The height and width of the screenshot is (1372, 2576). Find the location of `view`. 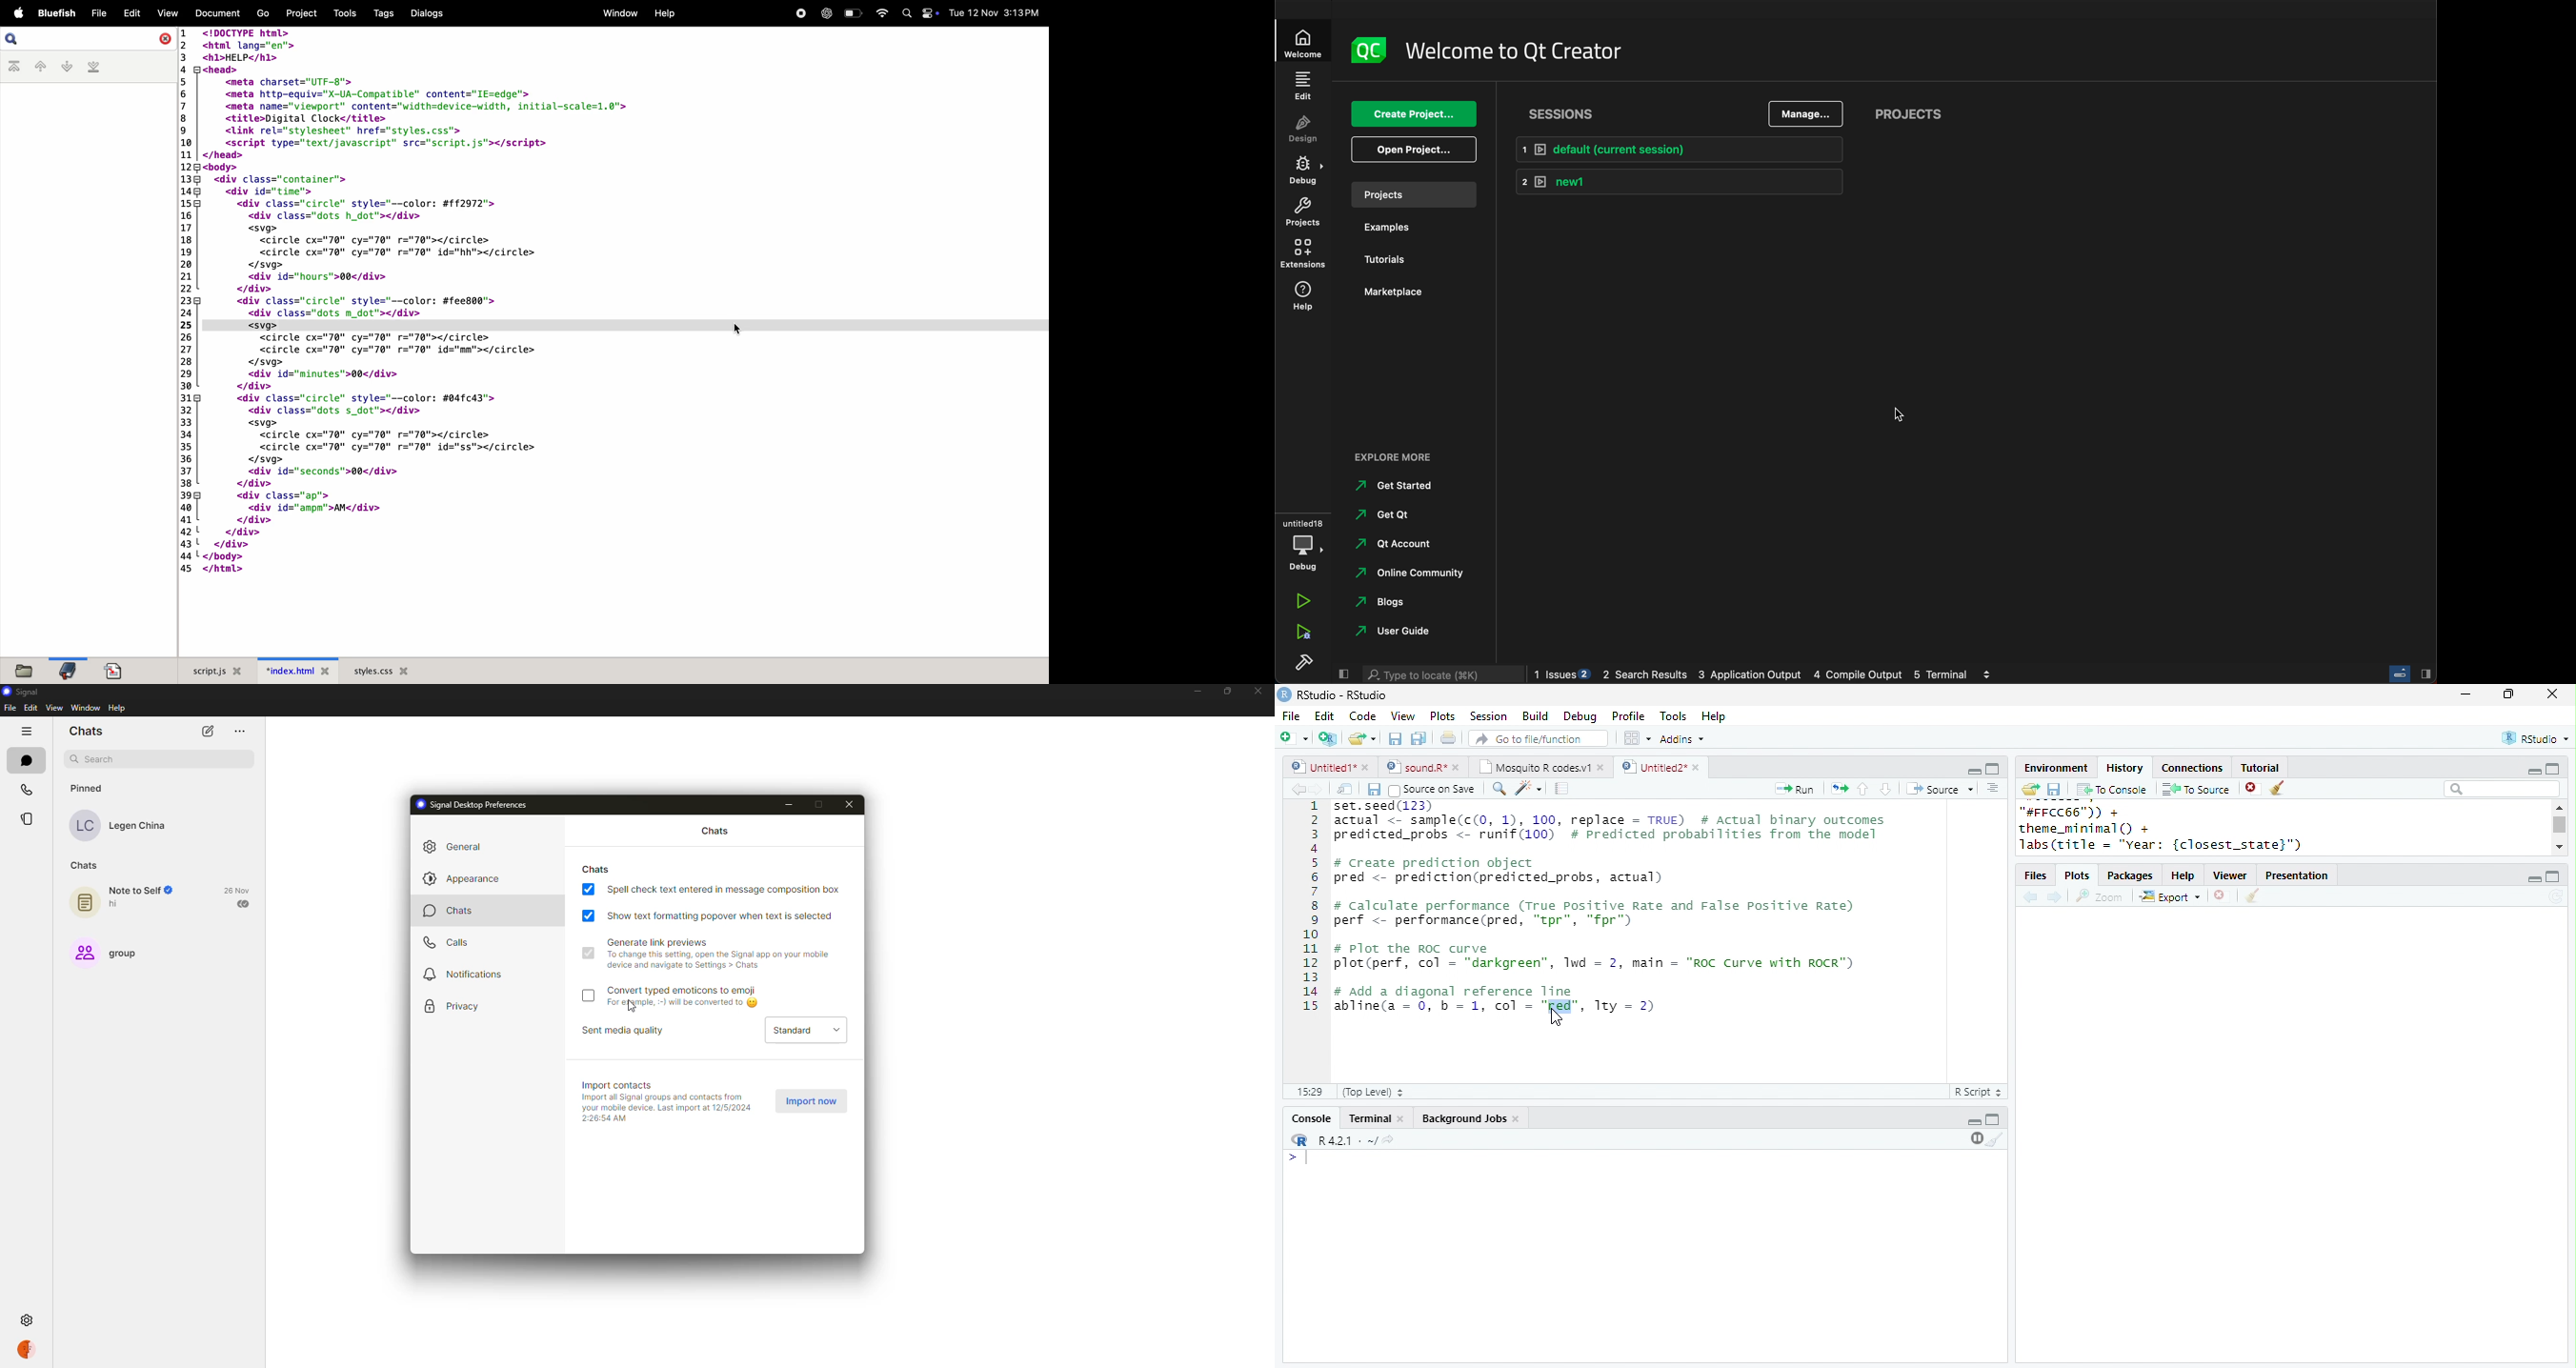

view is located at coordinates (53, 708).